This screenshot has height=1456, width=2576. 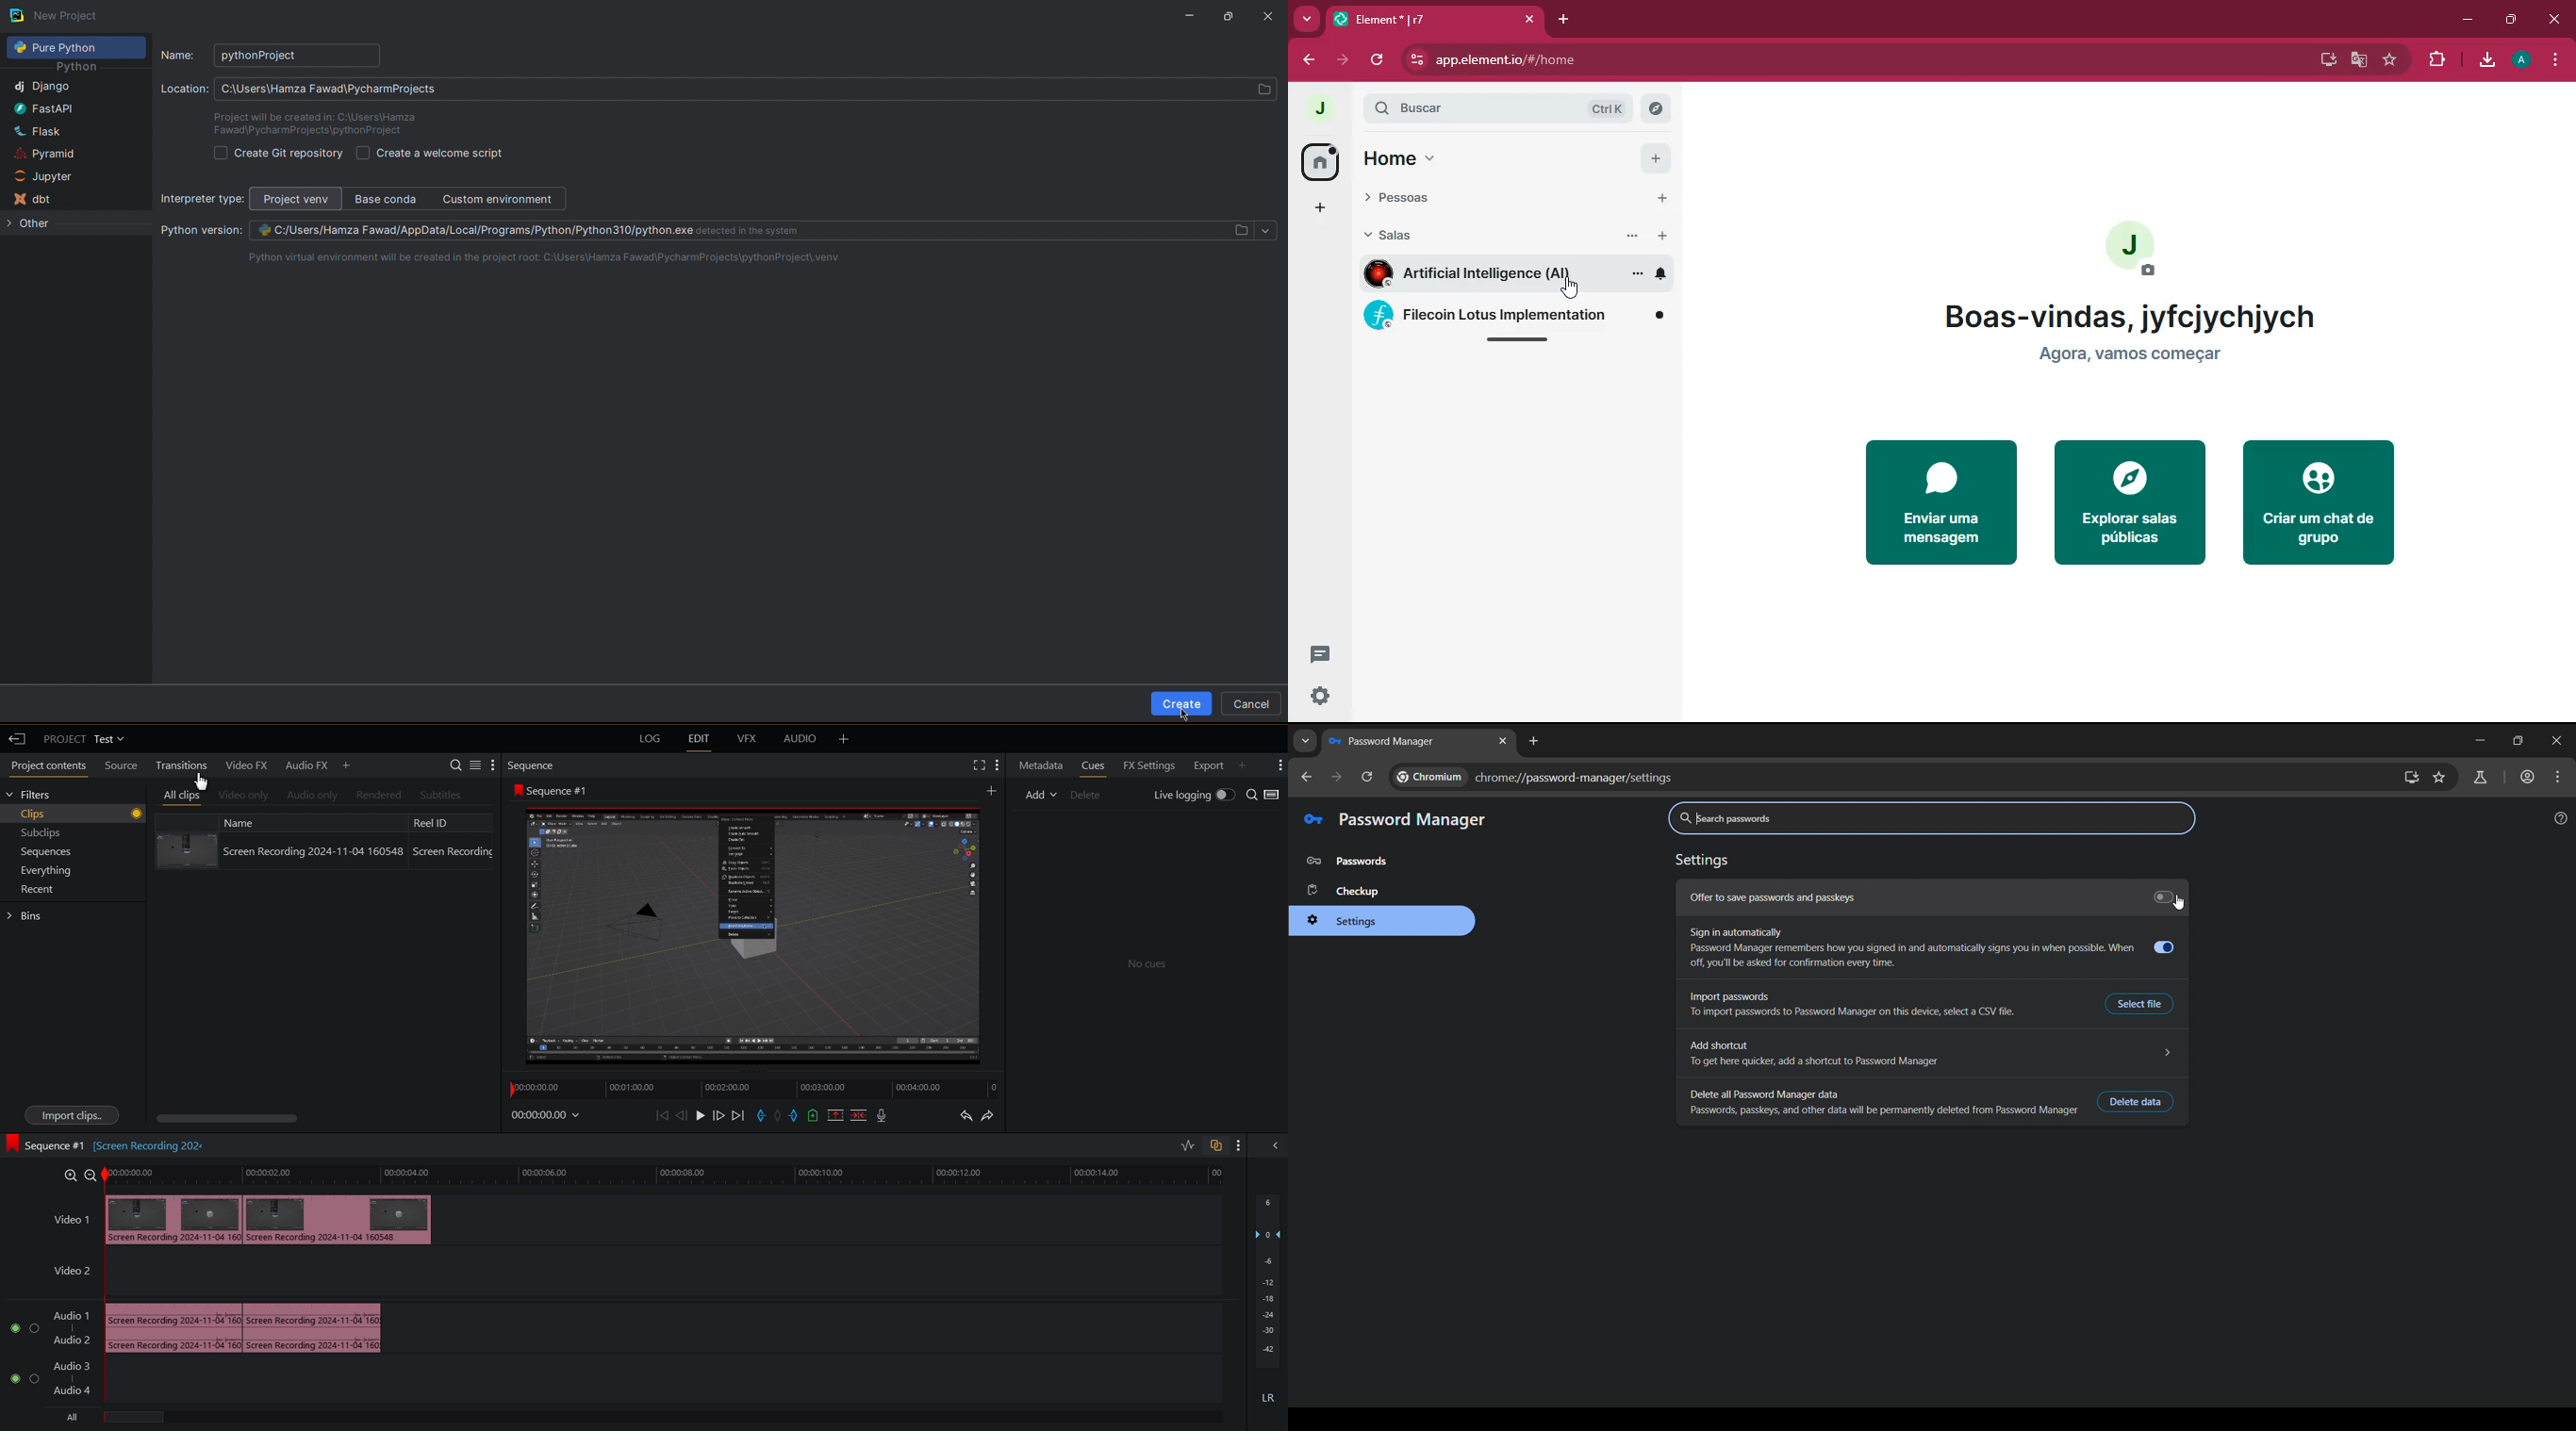 I want to click on add, so click(x=1320, y=208).